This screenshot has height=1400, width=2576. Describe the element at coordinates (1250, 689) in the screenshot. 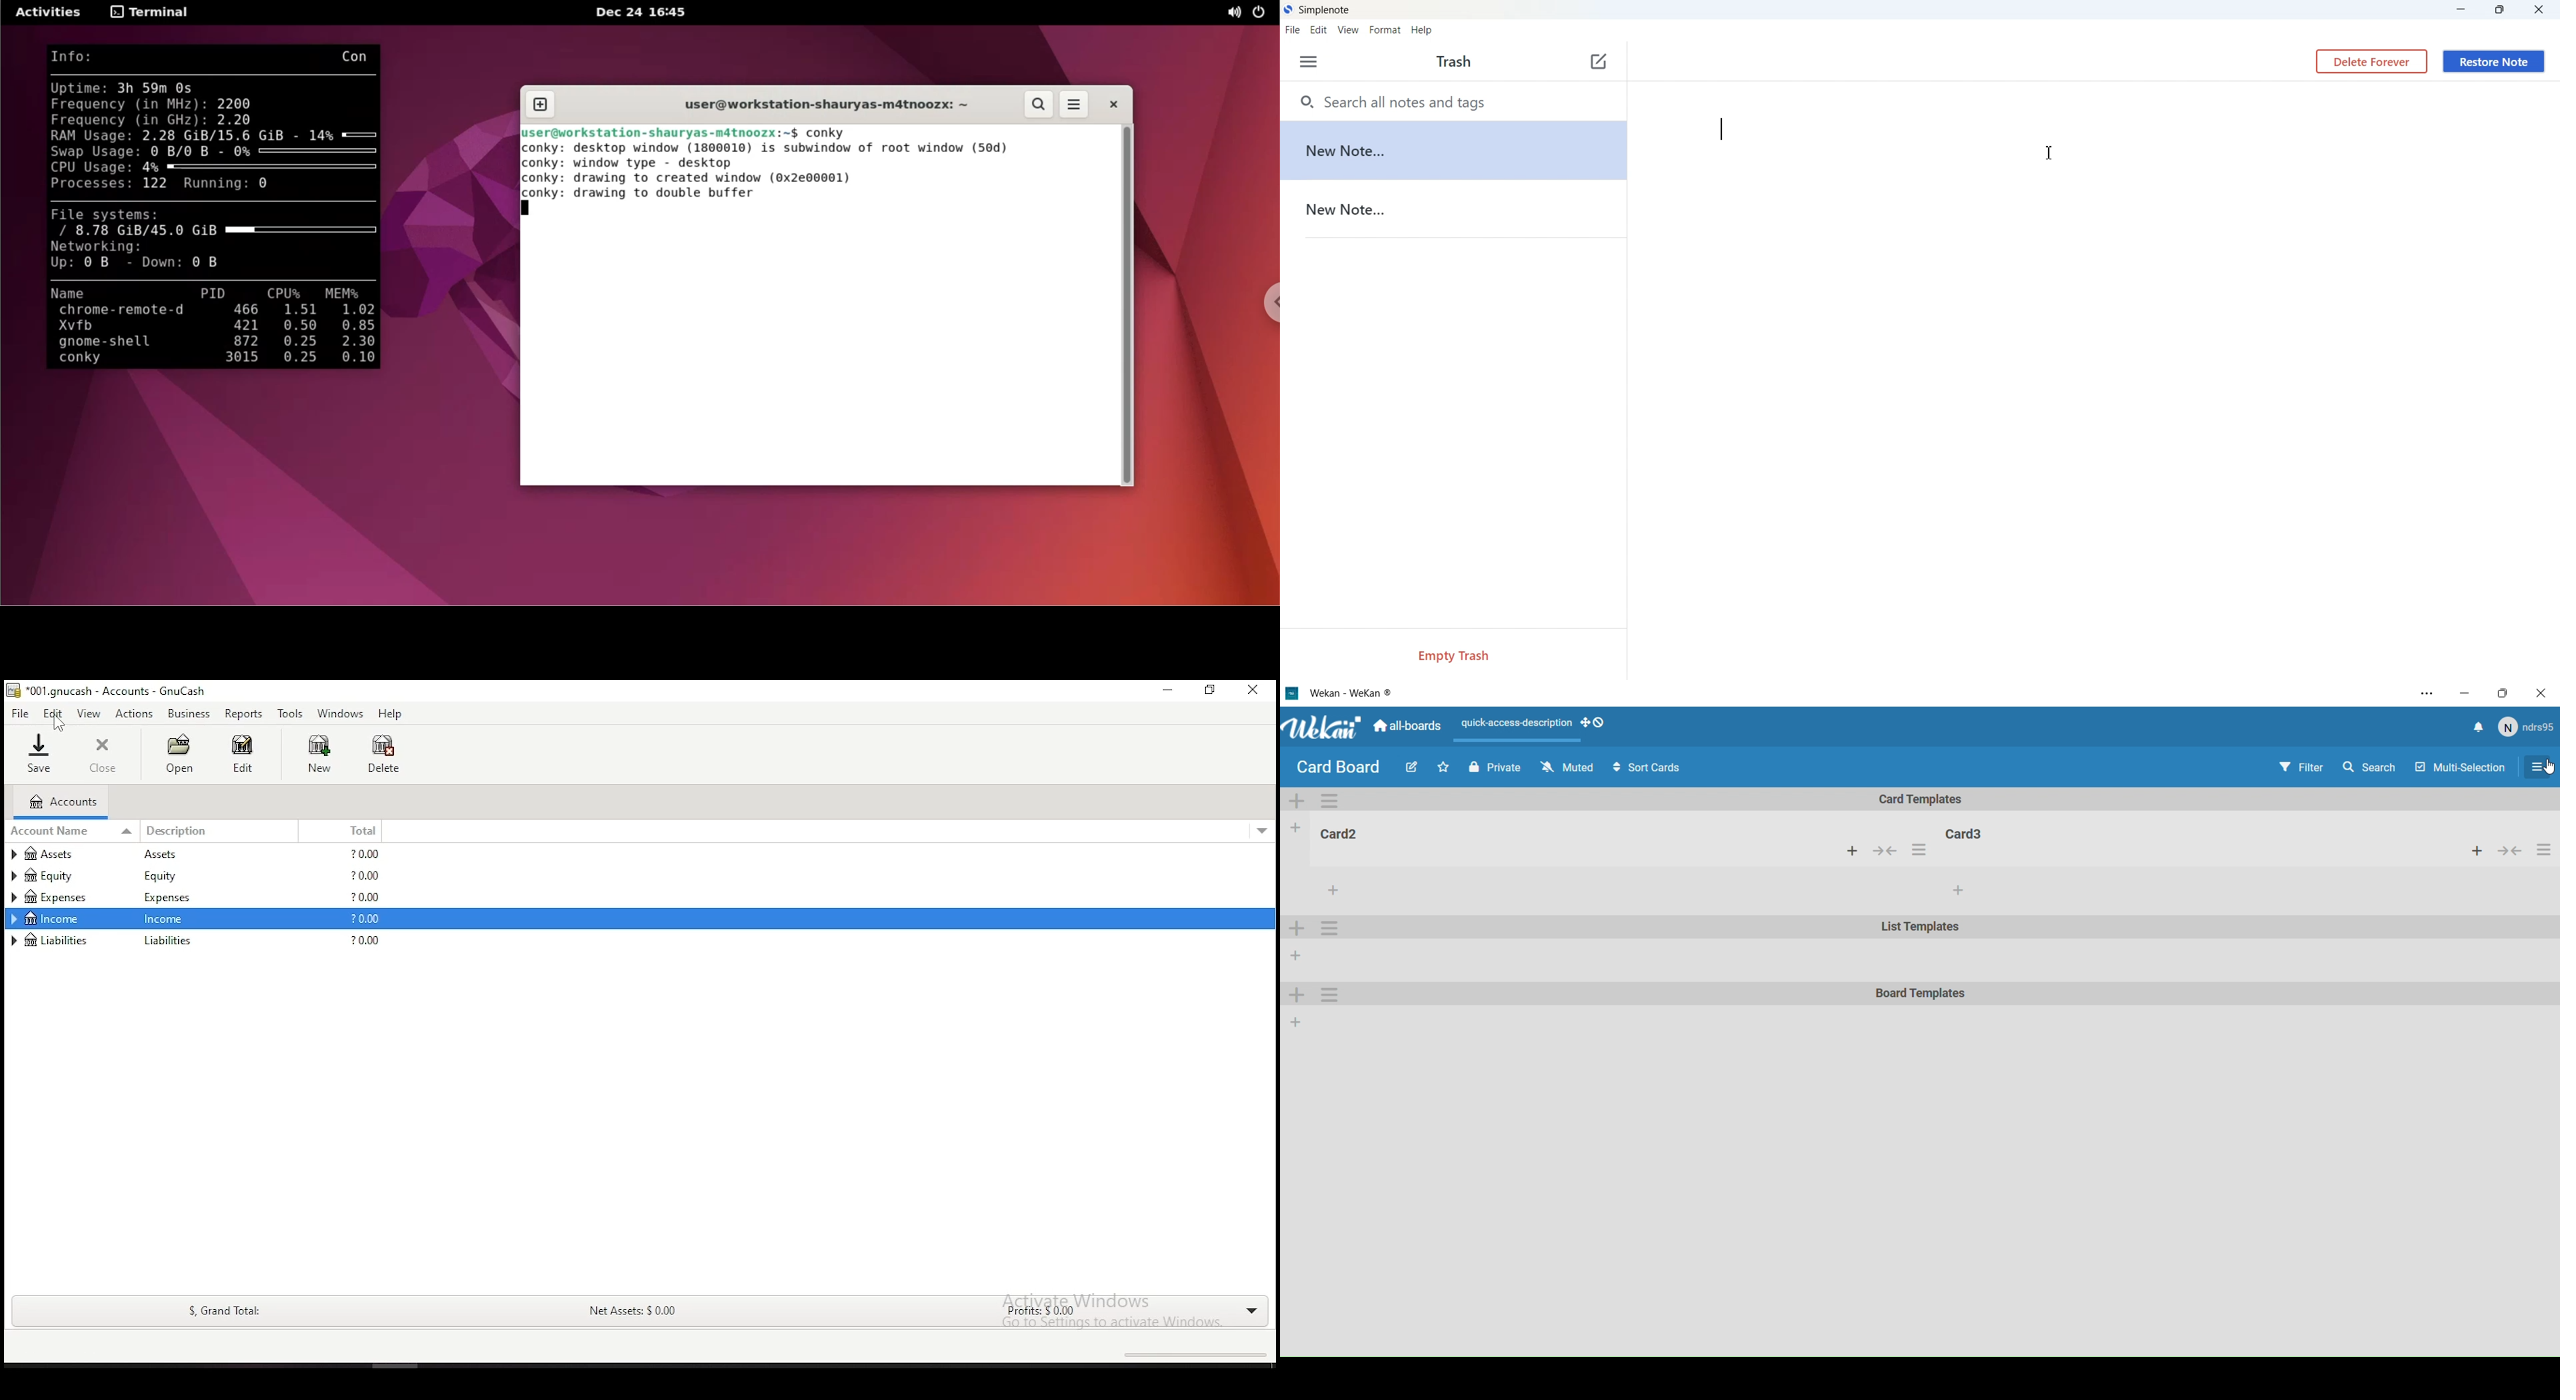

I see `close window` at that location.